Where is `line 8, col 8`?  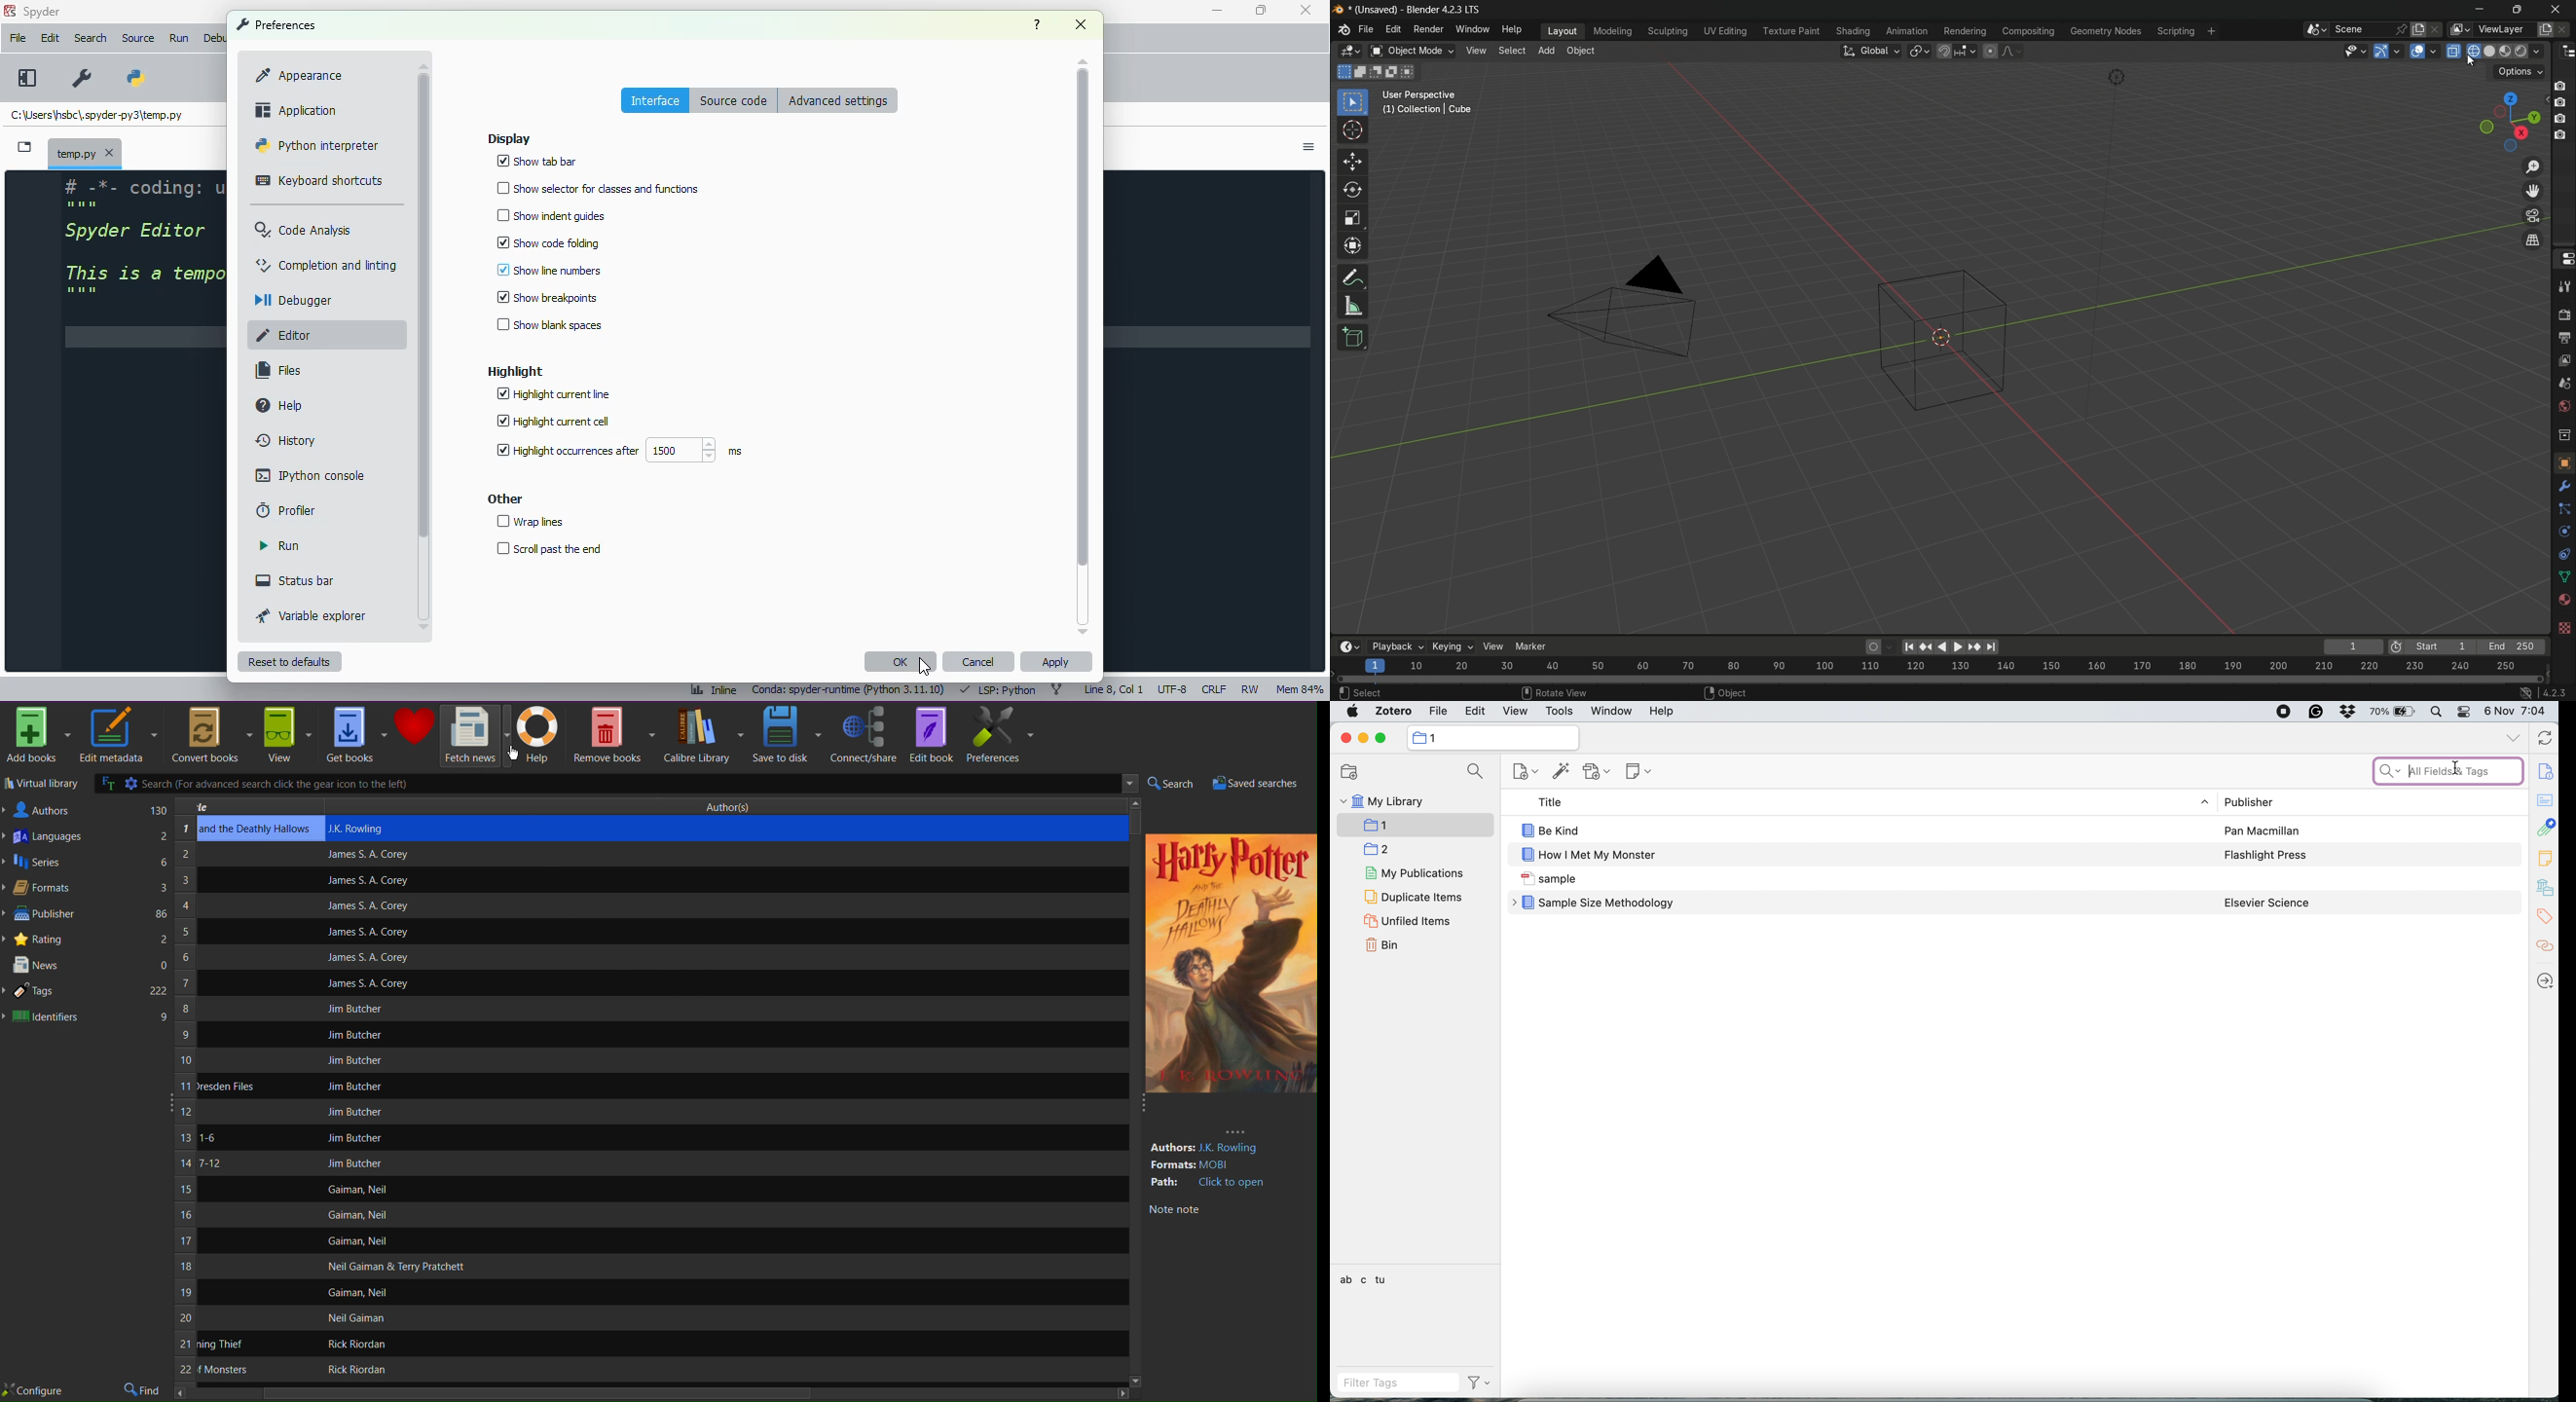 line 8, col 8 is located at coordinates (1114, 688).